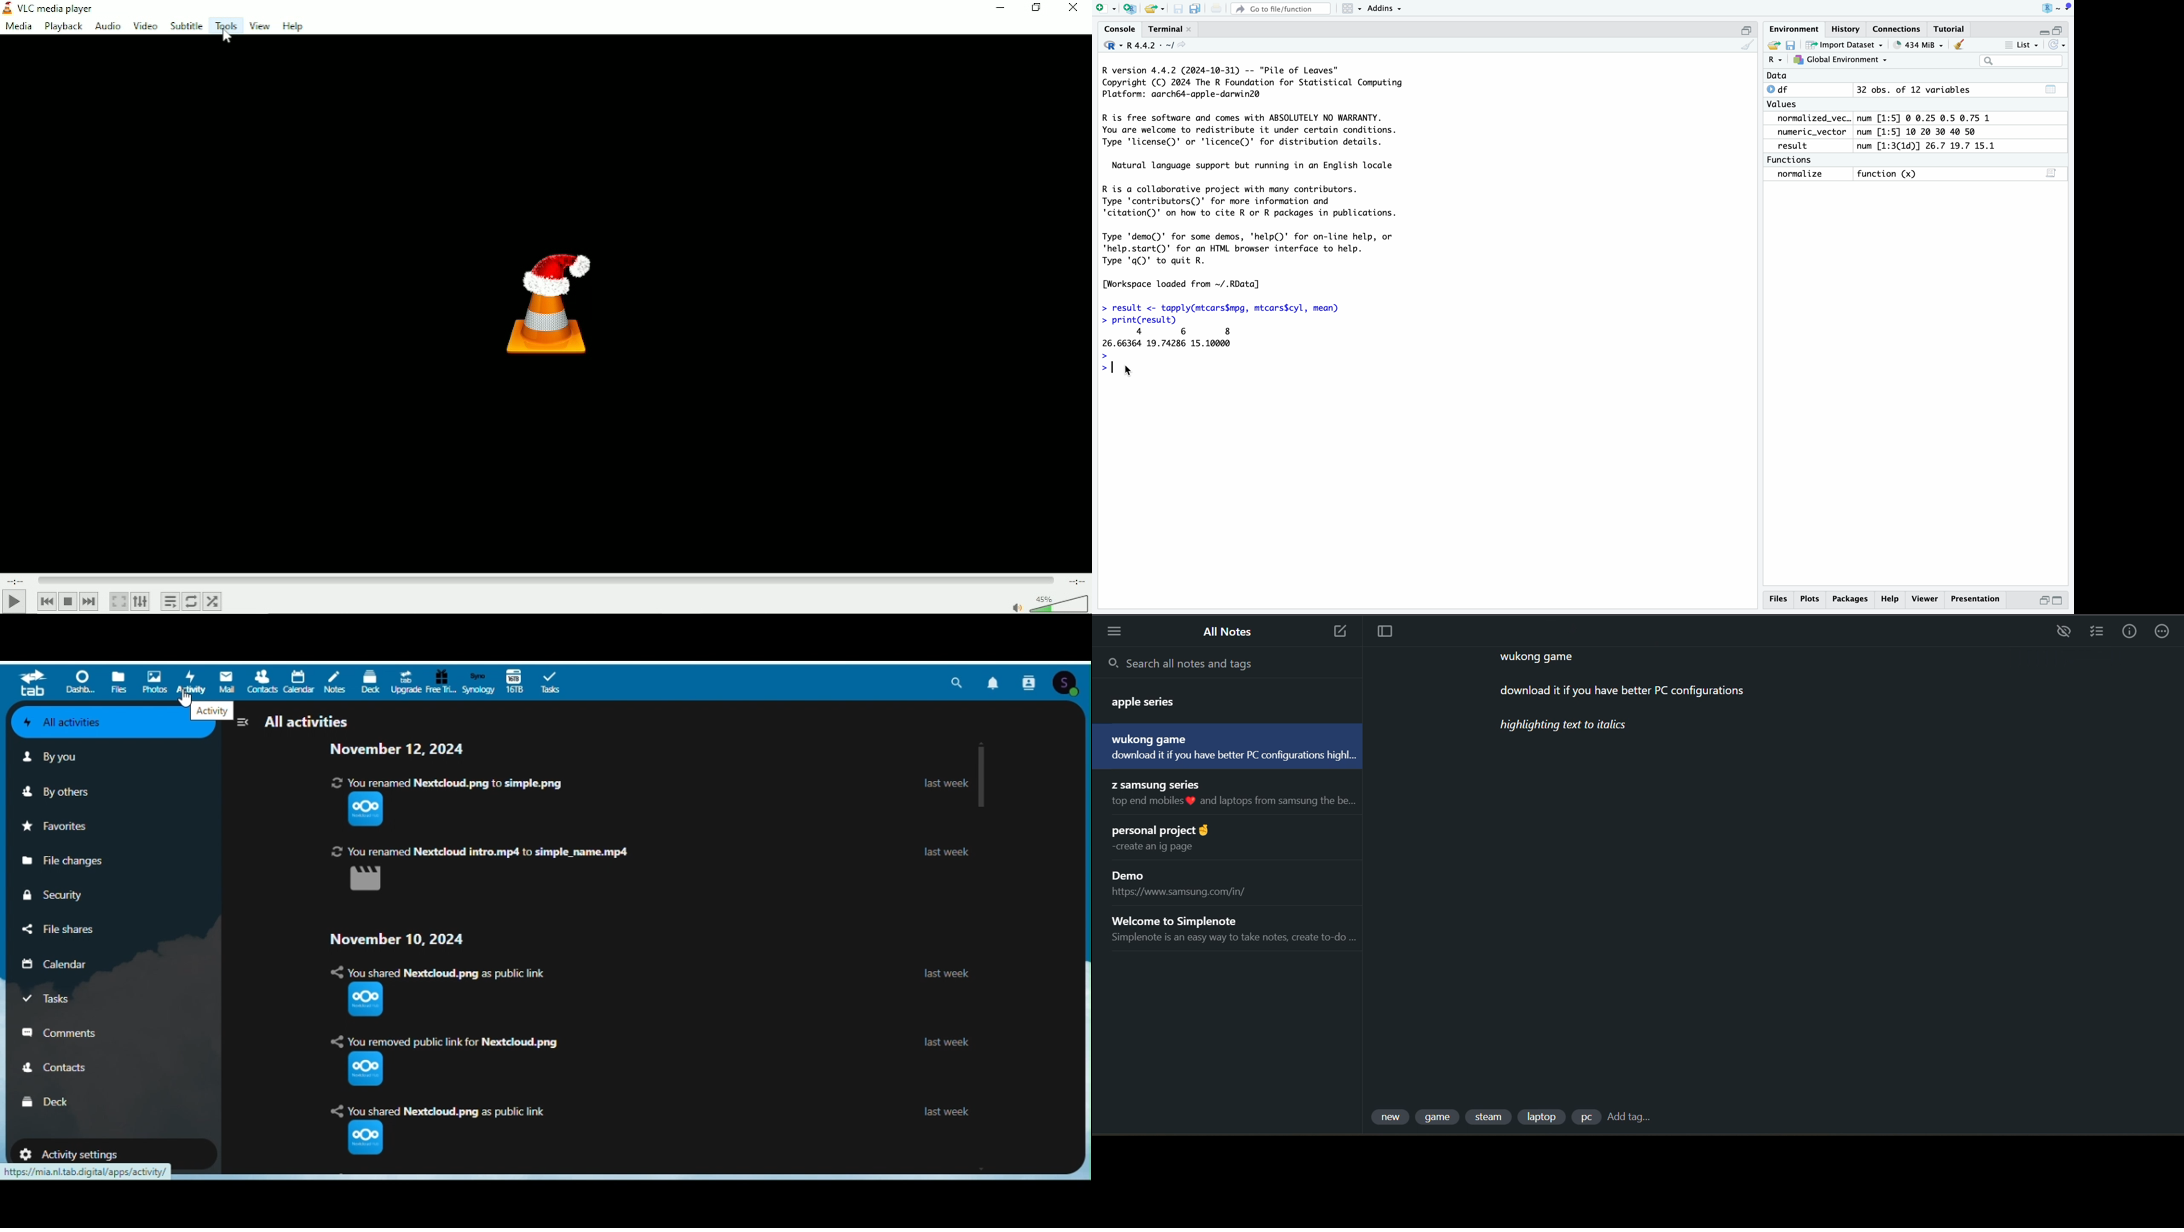  Describe the element at coordinates (1351, 9) in the screenshot. I see `Workspace panes` at that location.